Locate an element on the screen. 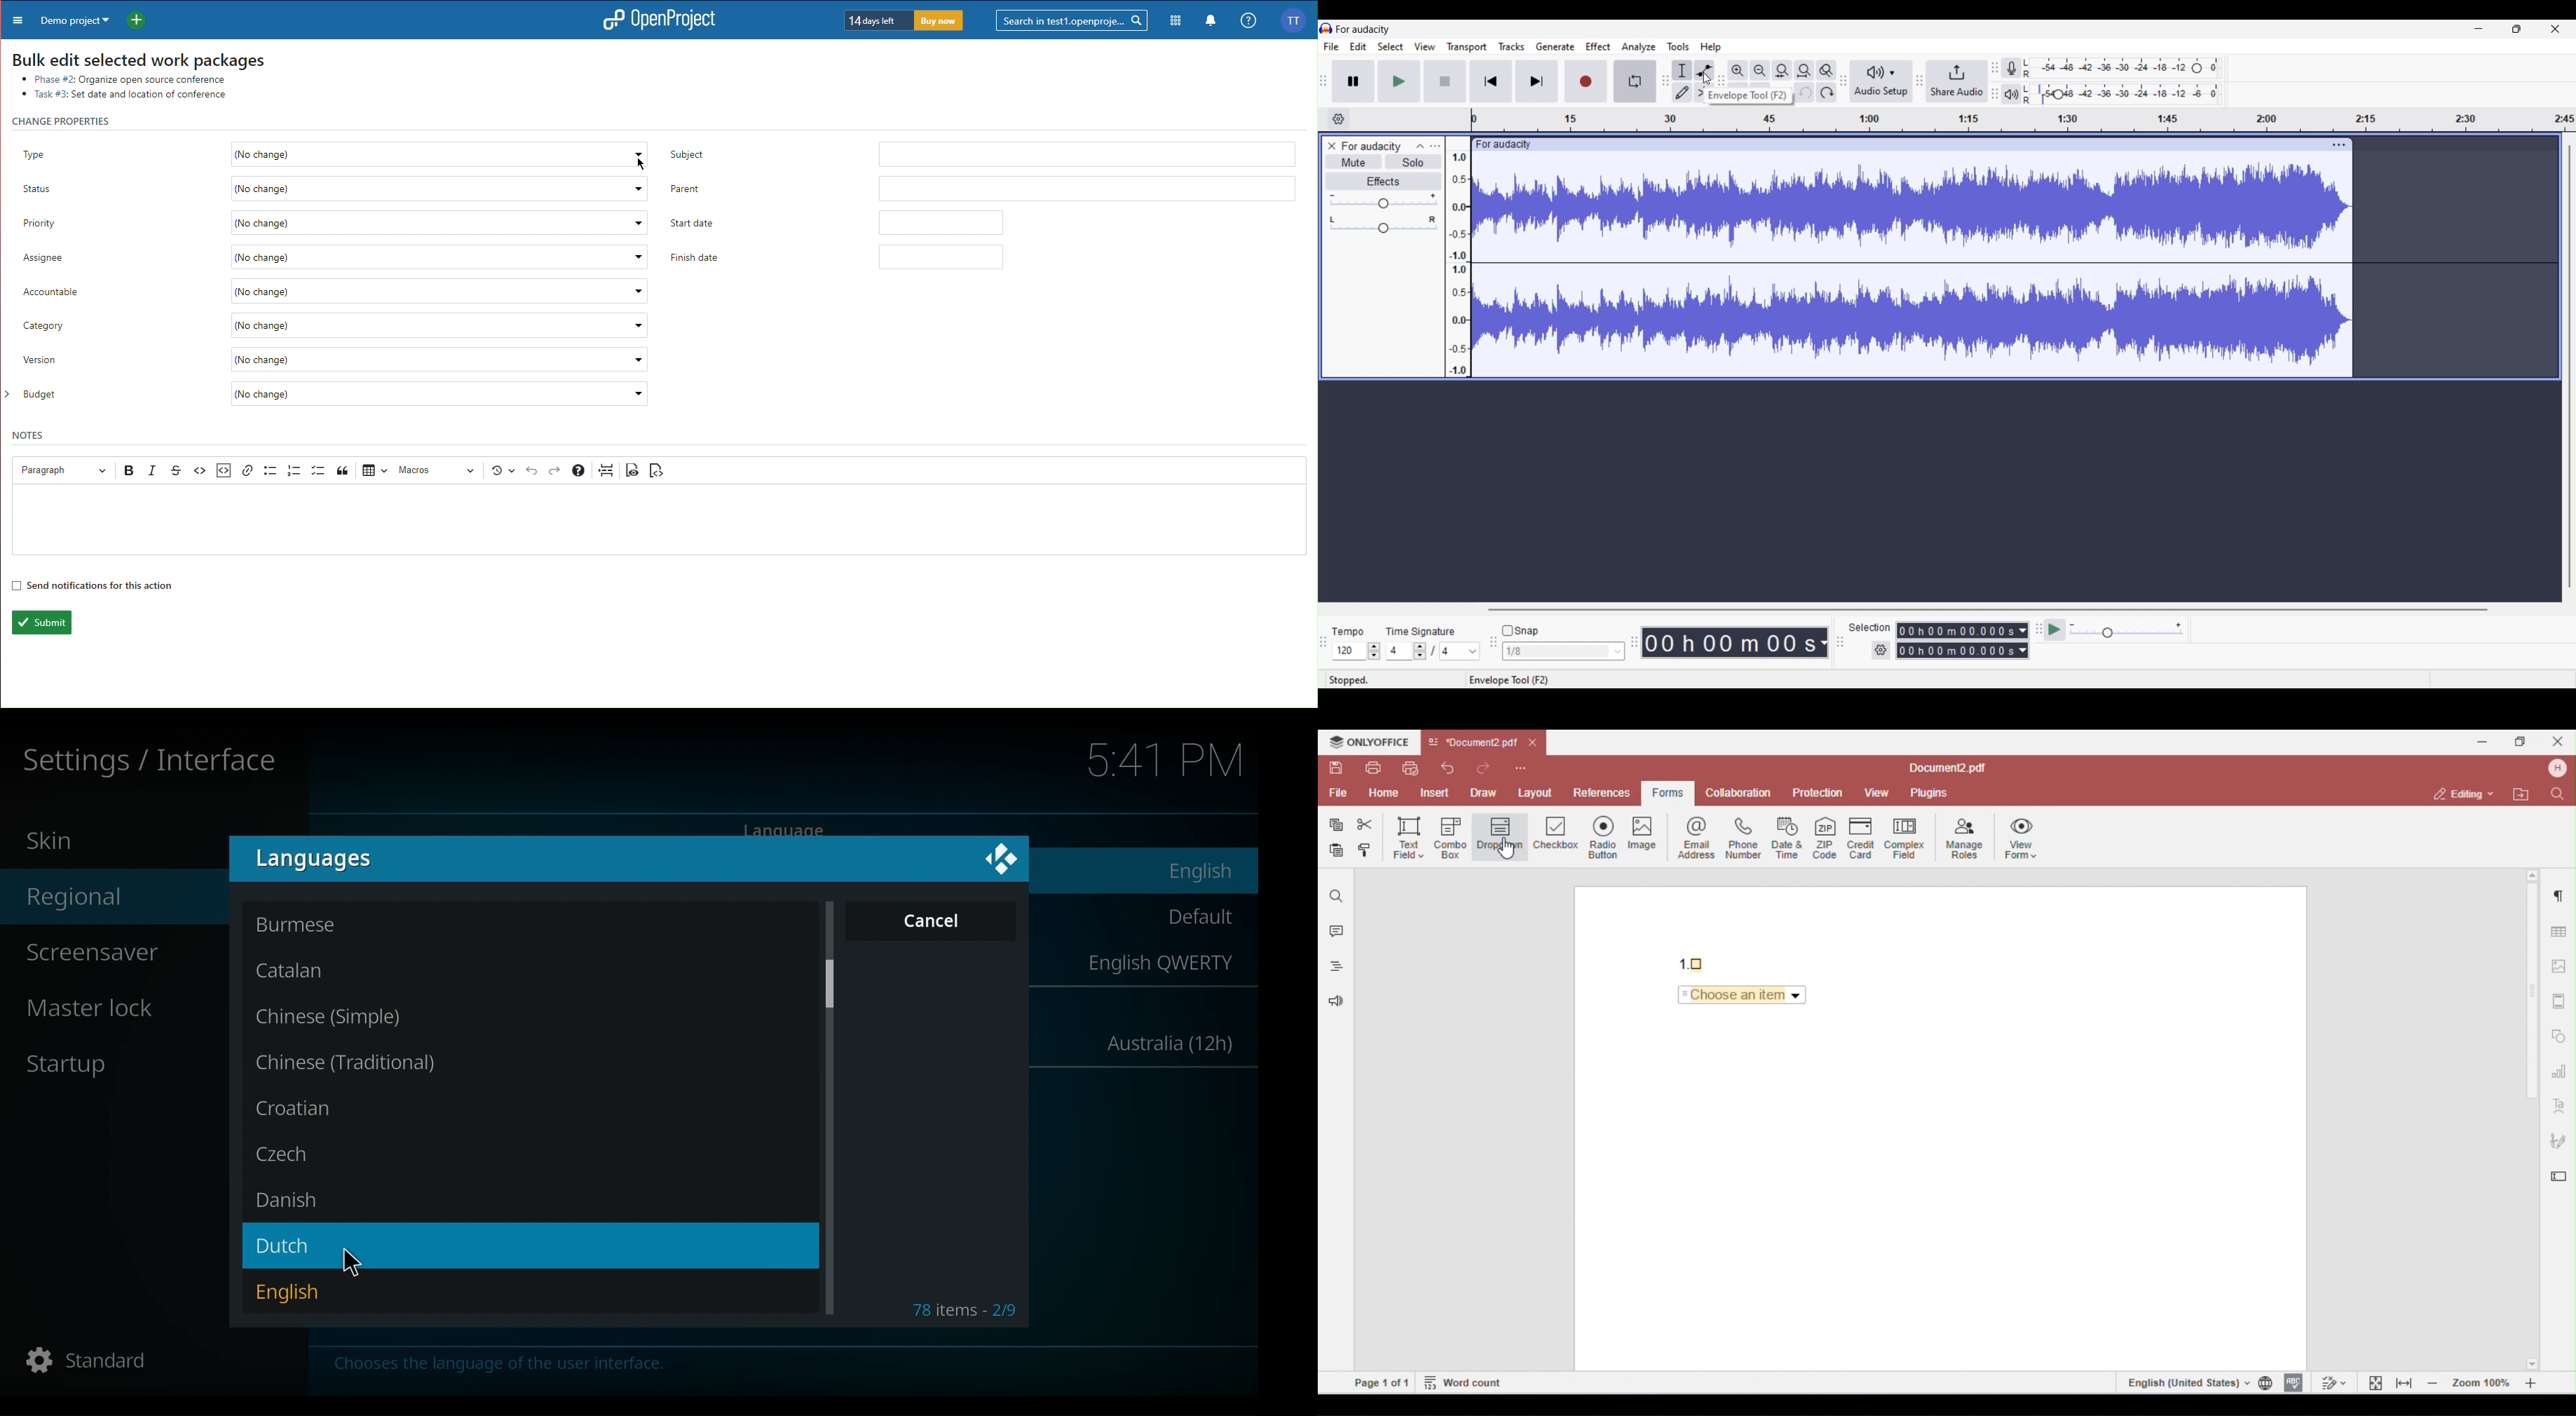  Versions is located at coordinates (503, 470).